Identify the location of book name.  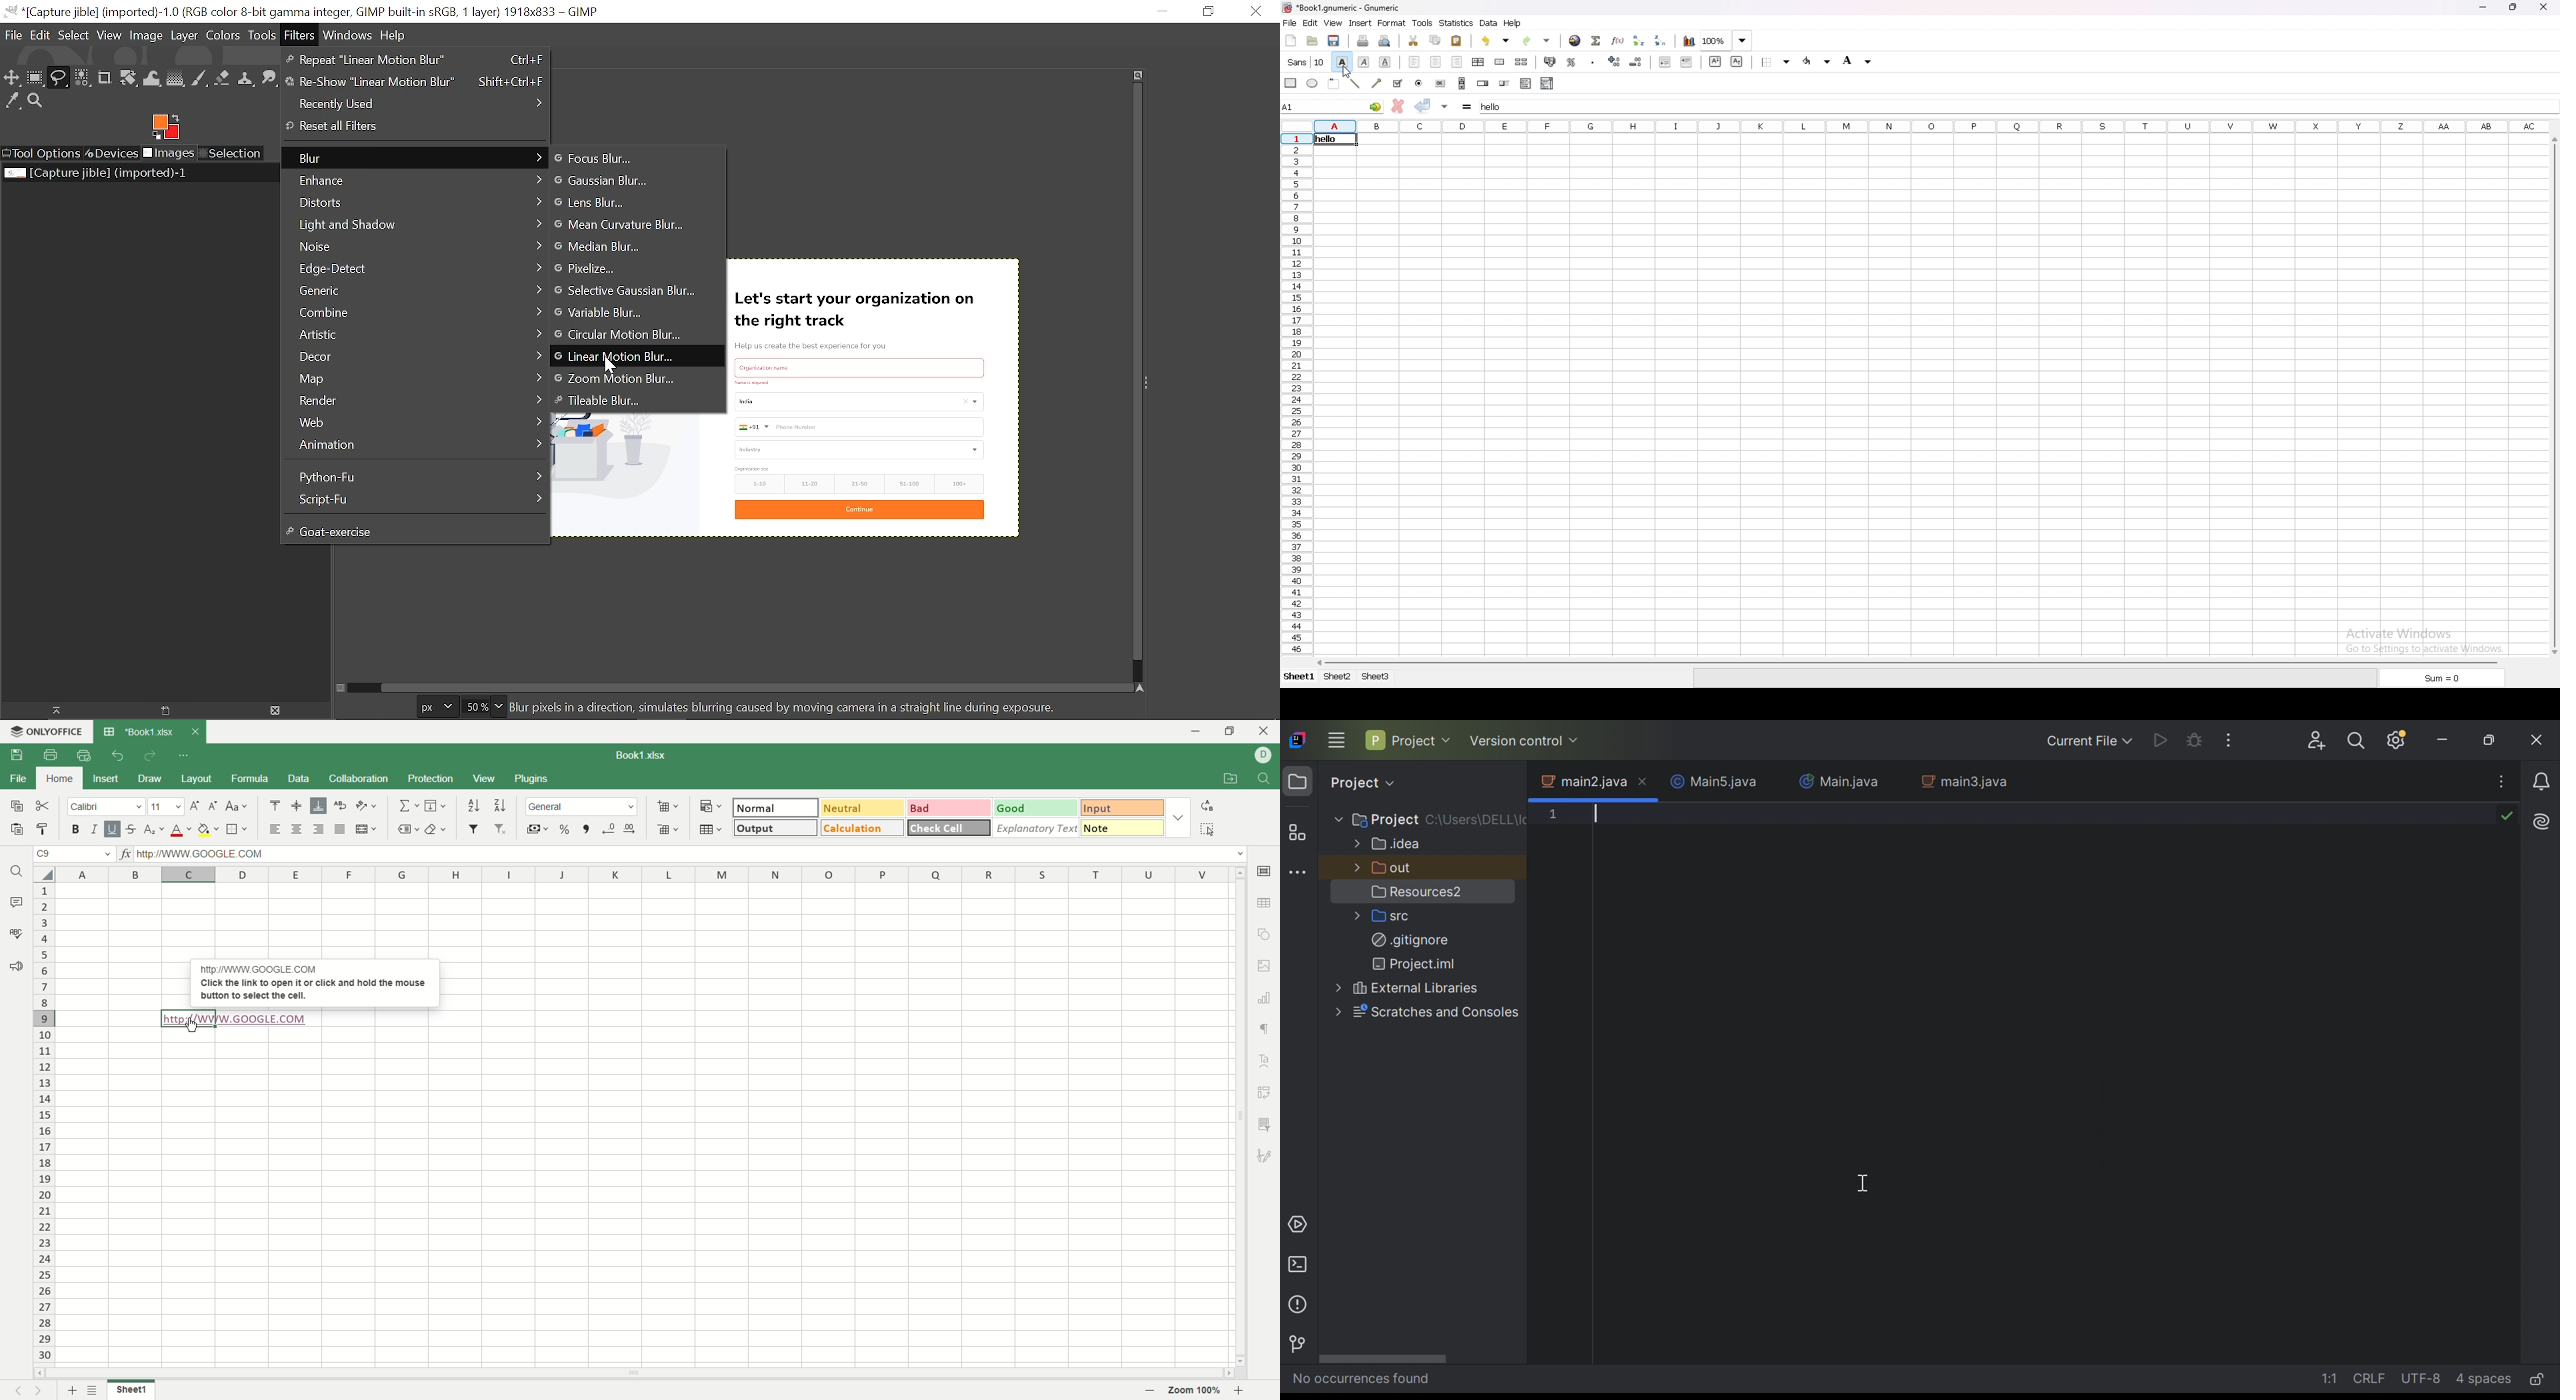
(639, 754).